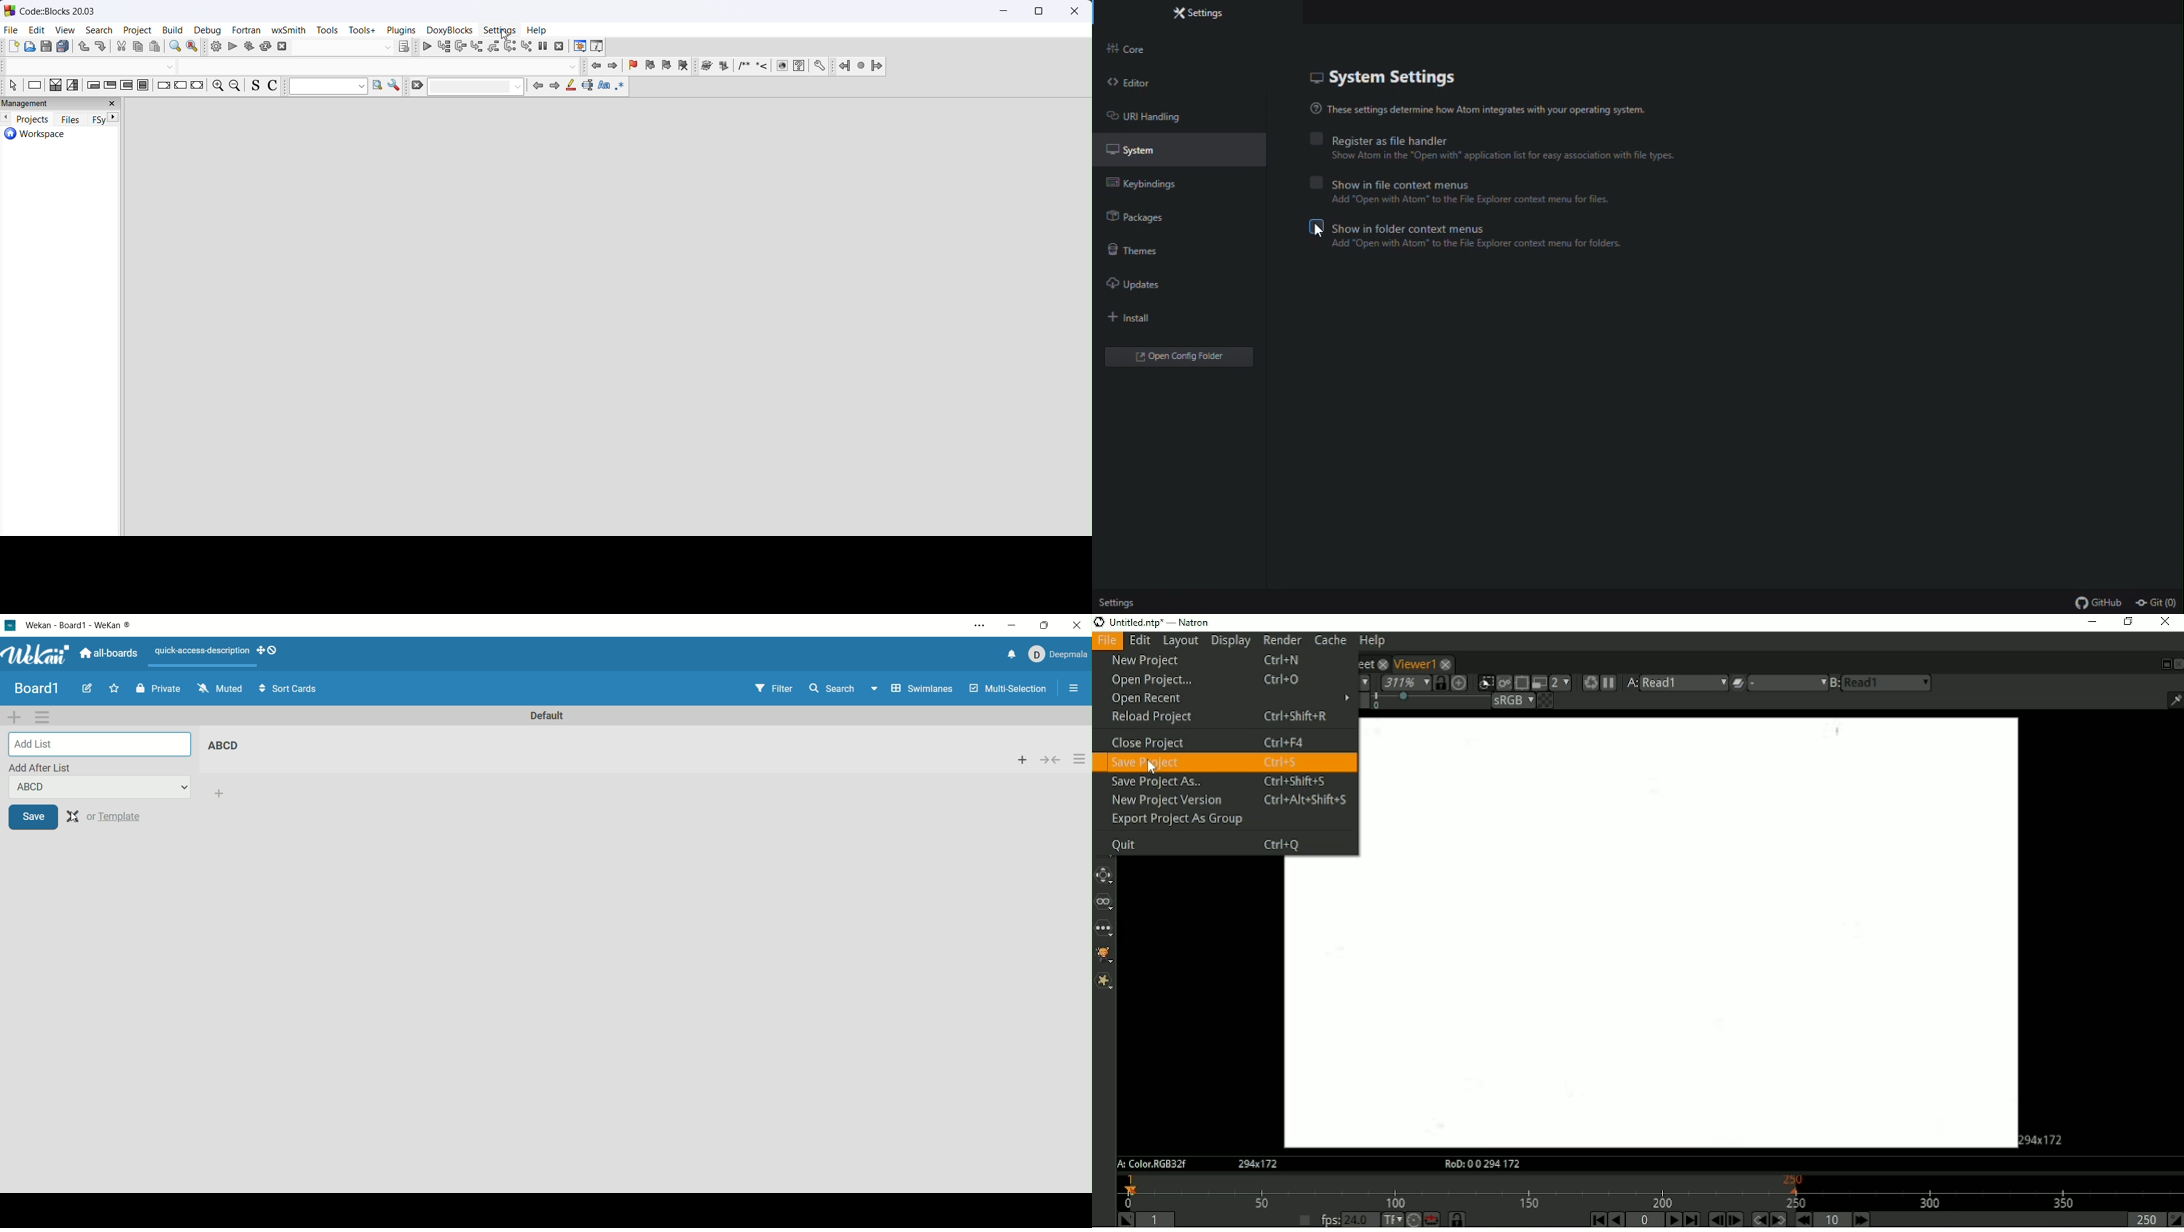  What do you see at coordinates (469, 87) in the screenshot?
I see `clear` at bounding box center [469, 87].